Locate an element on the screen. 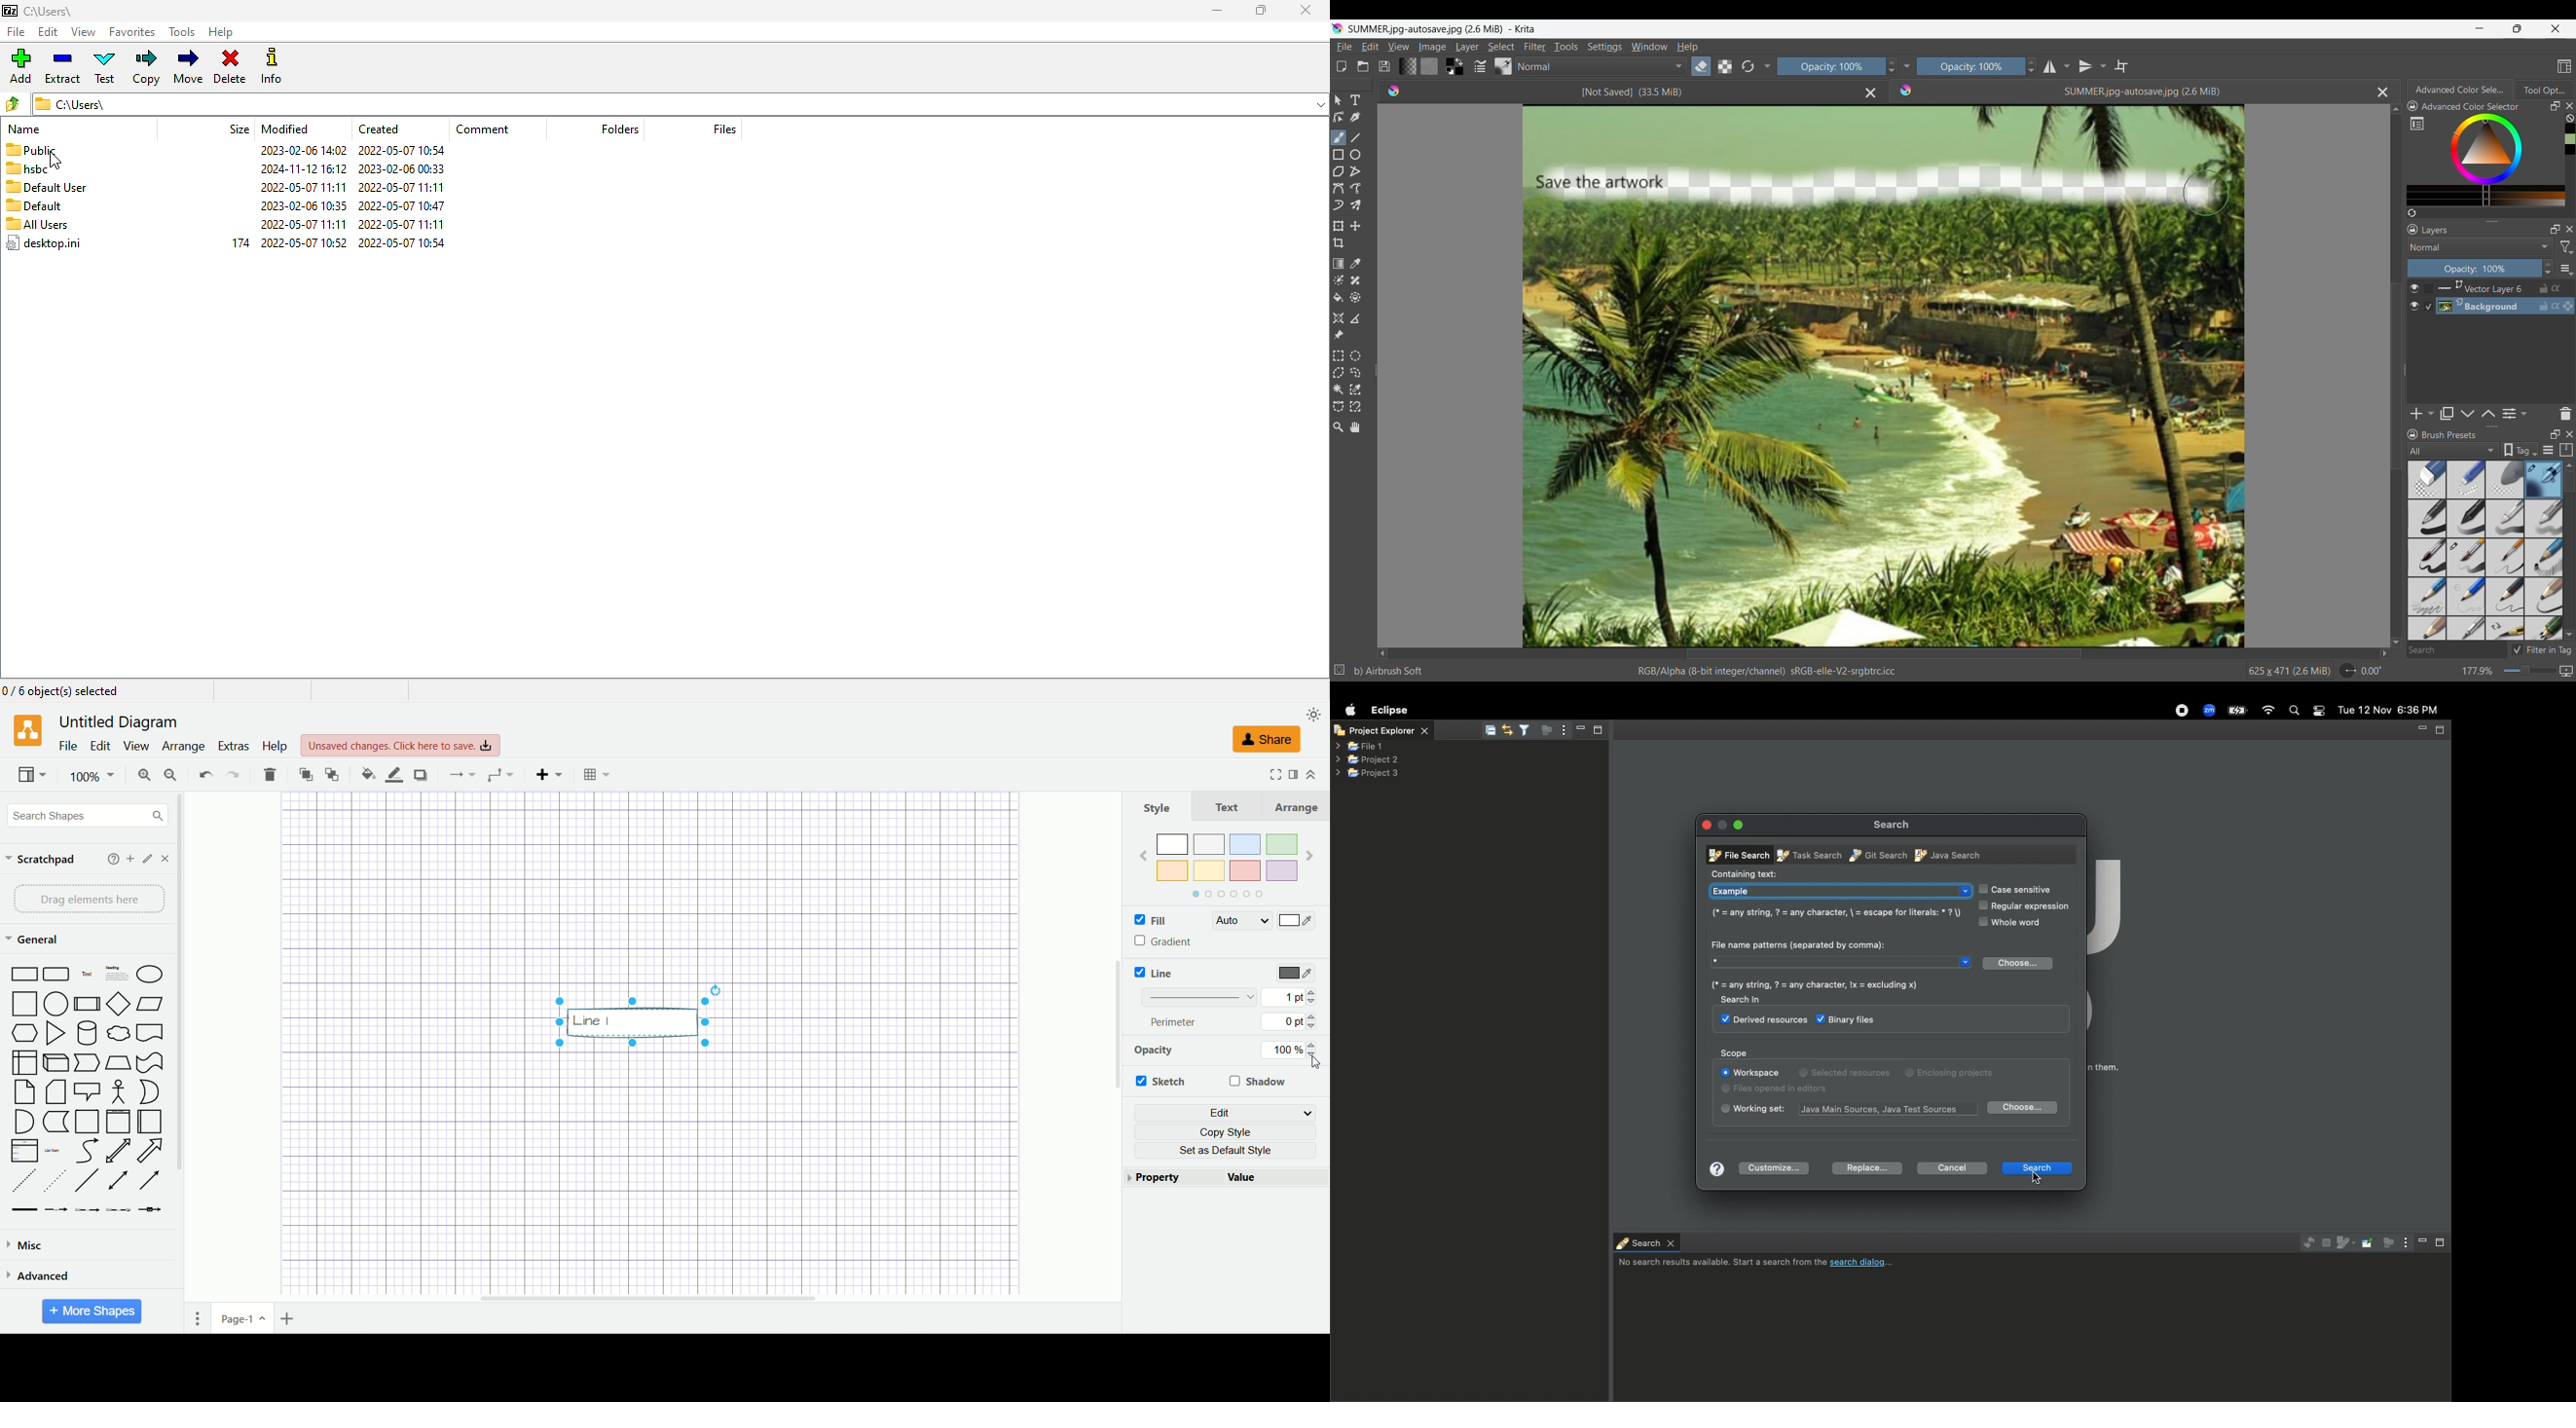 The image size is (2576, 1428). Text is located at coordinates (1225, 806).